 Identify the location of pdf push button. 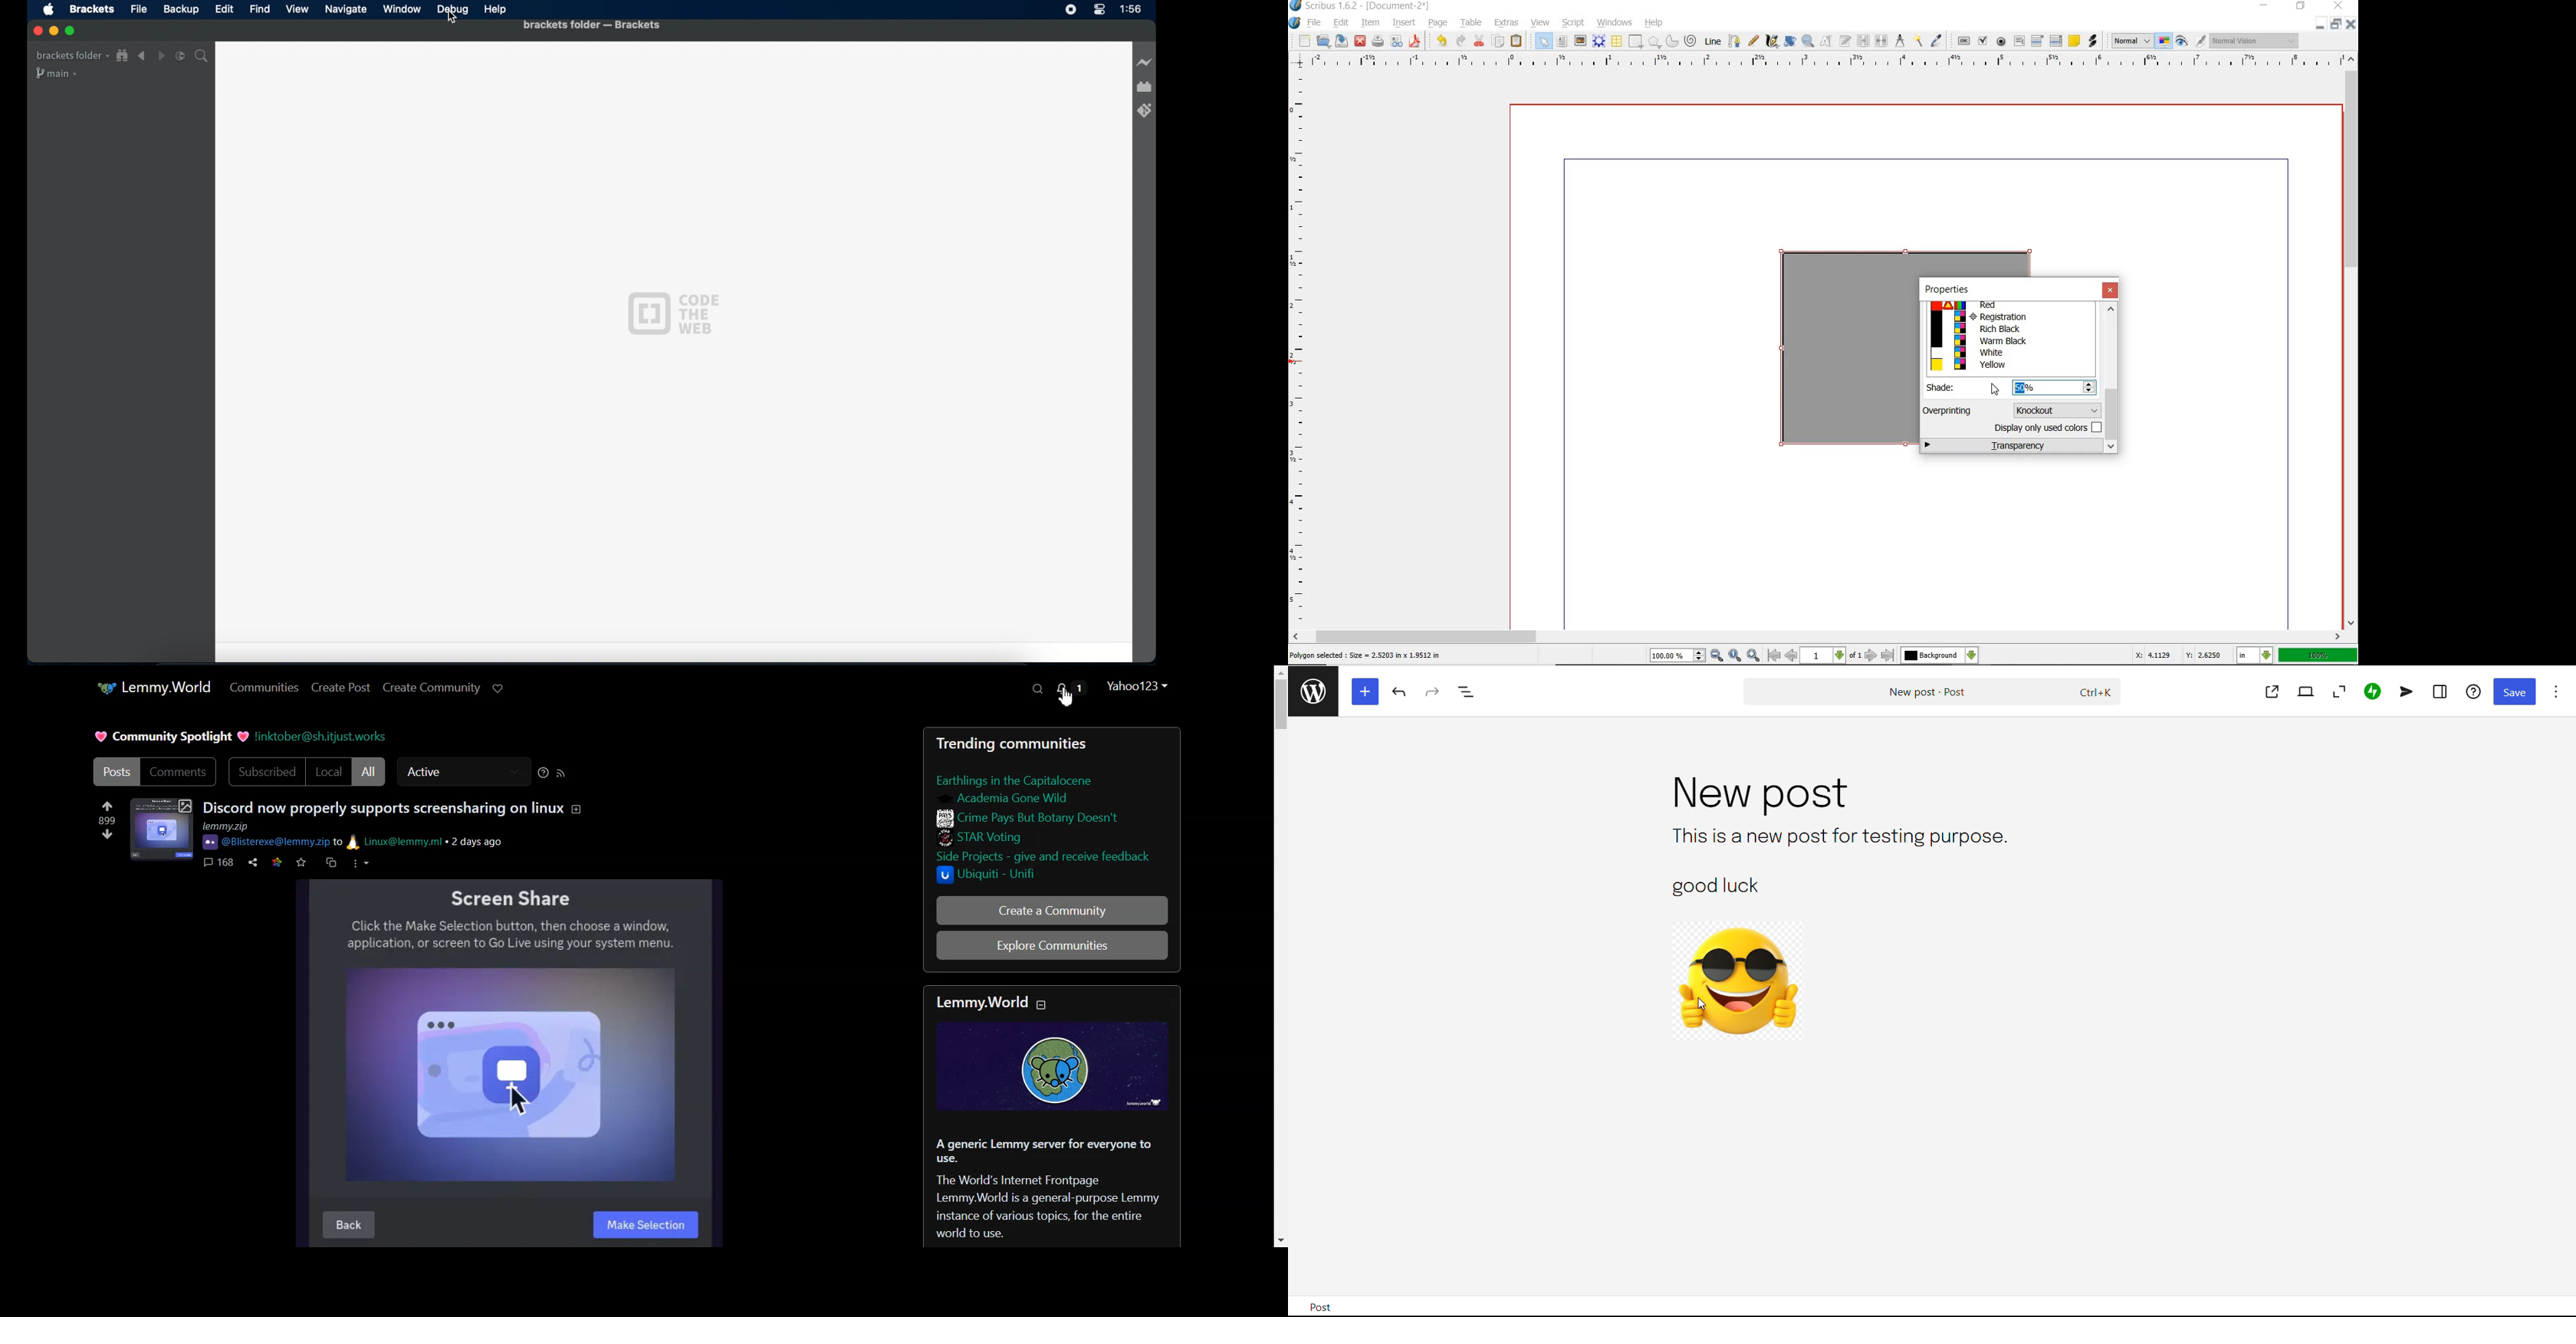
(1962, 42).